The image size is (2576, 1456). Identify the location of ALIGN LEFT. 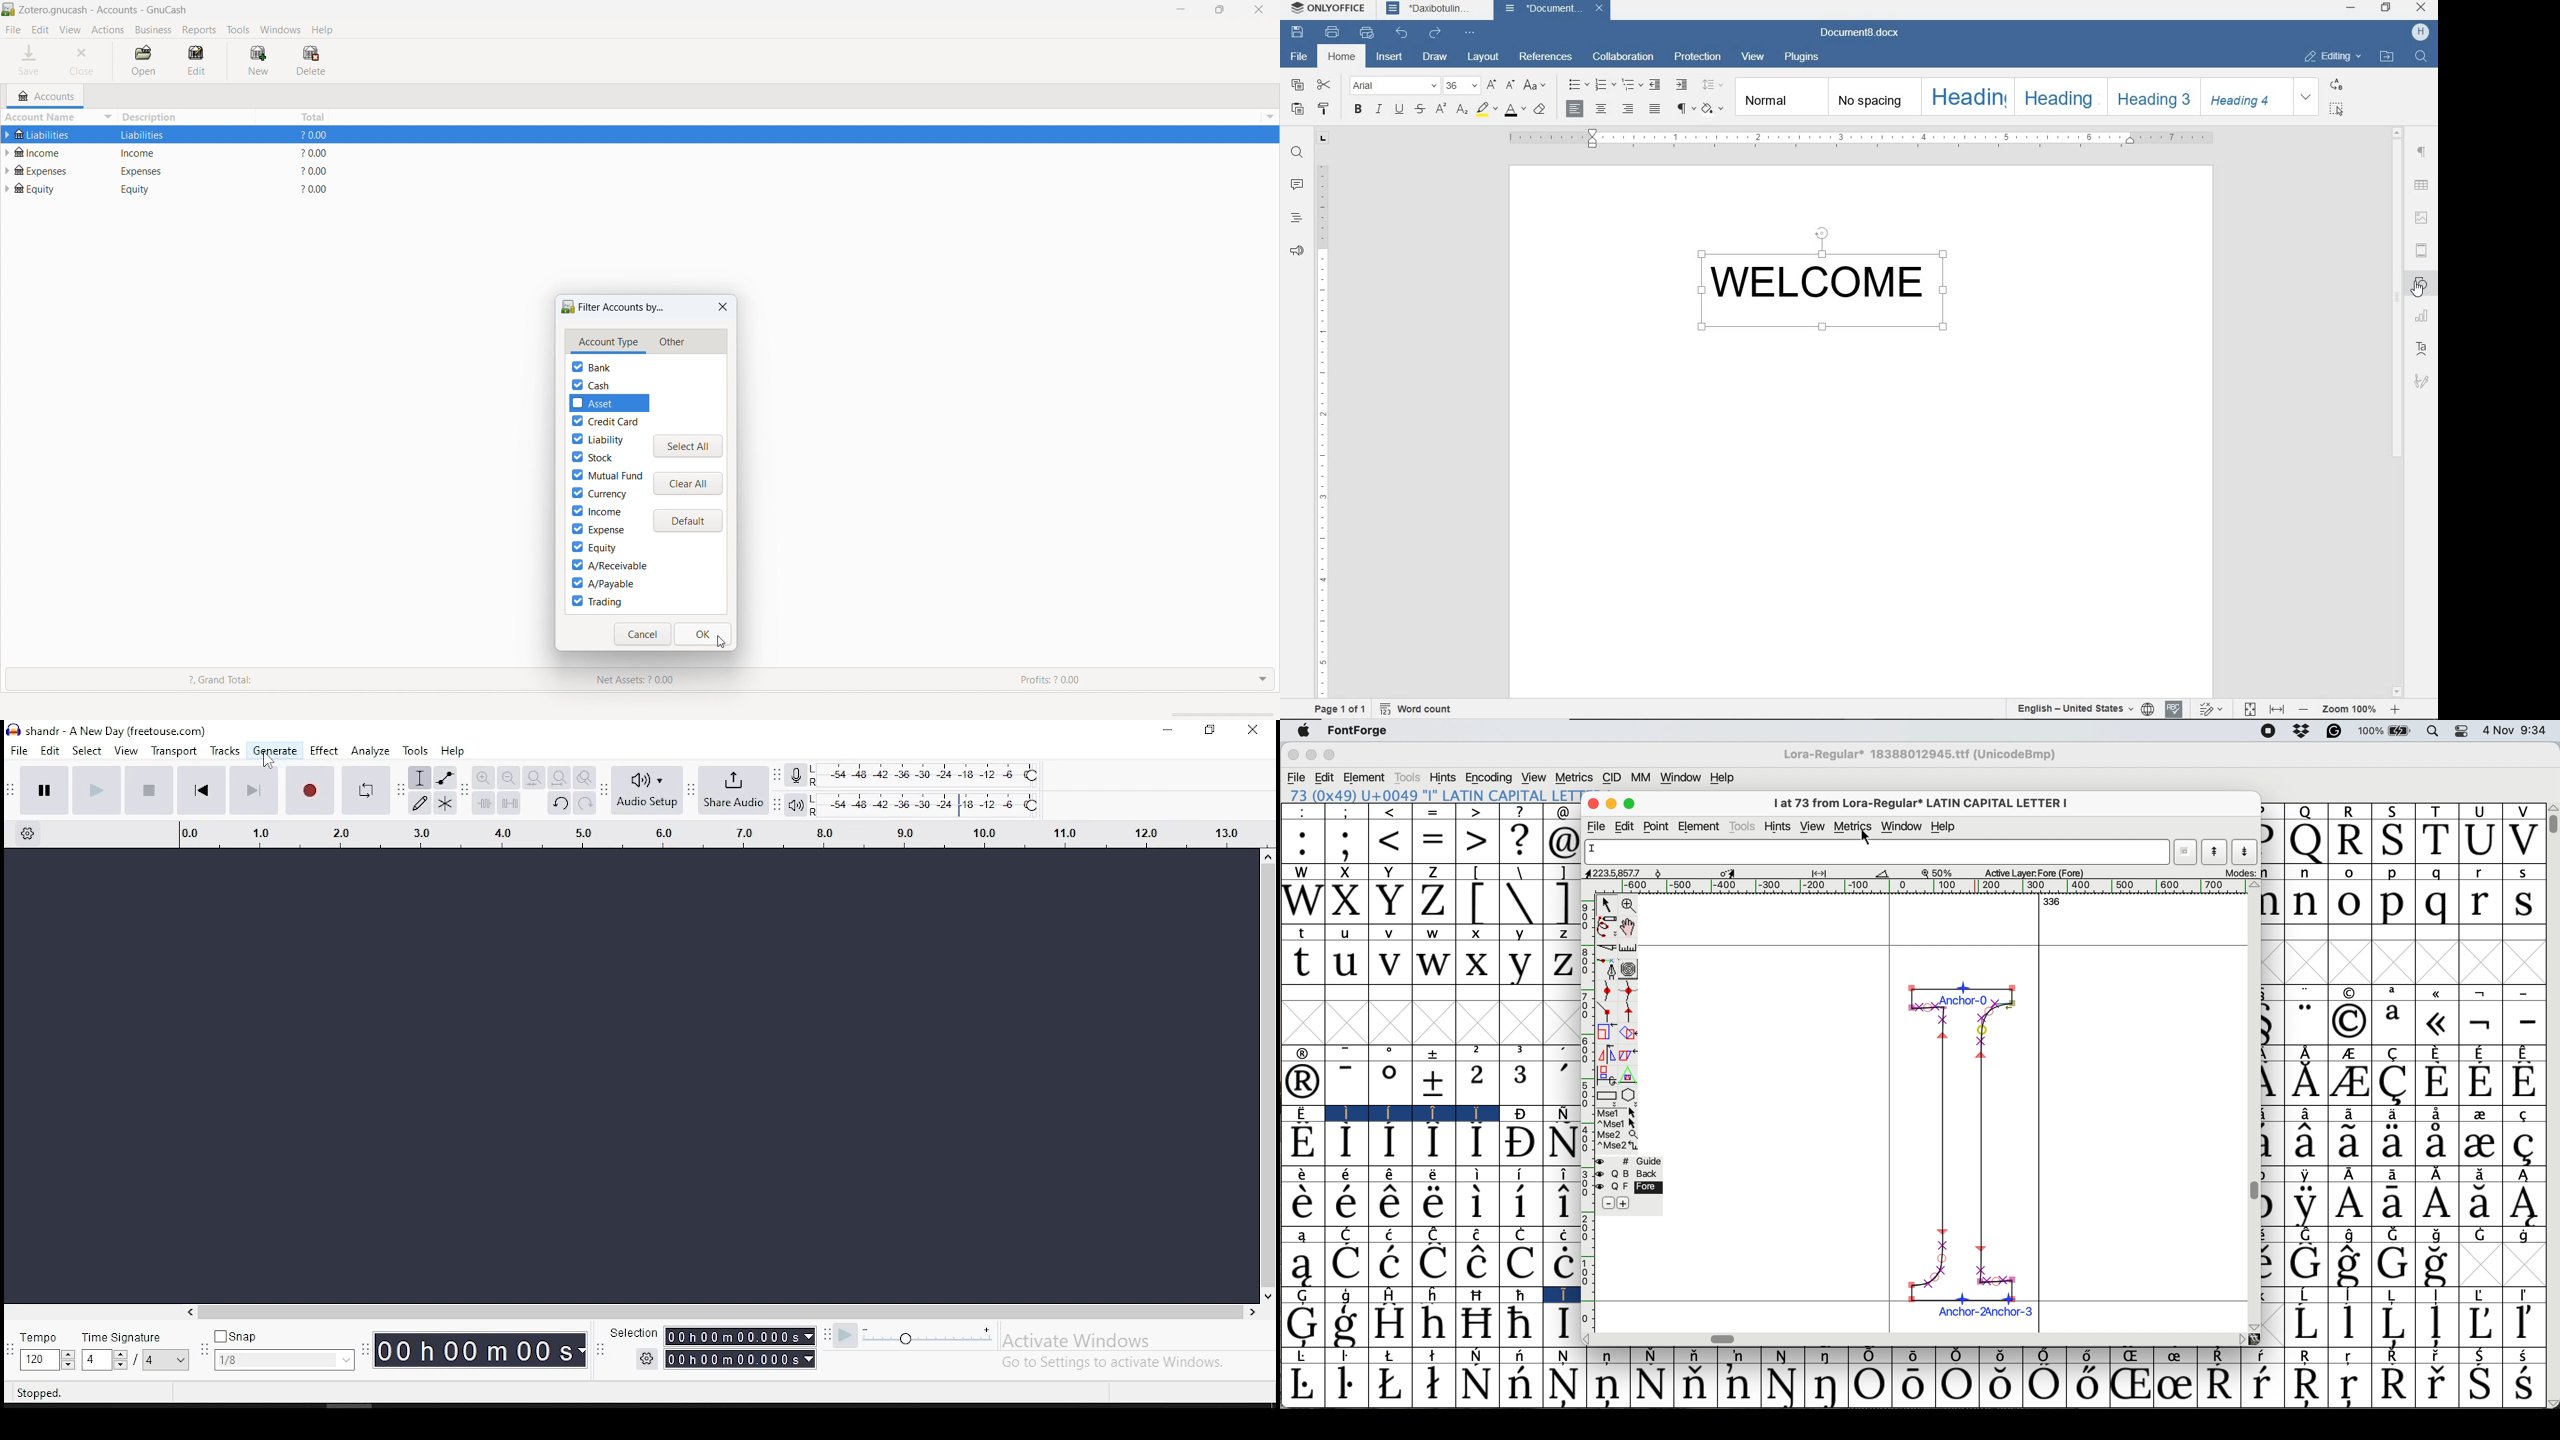
(1576, 108).